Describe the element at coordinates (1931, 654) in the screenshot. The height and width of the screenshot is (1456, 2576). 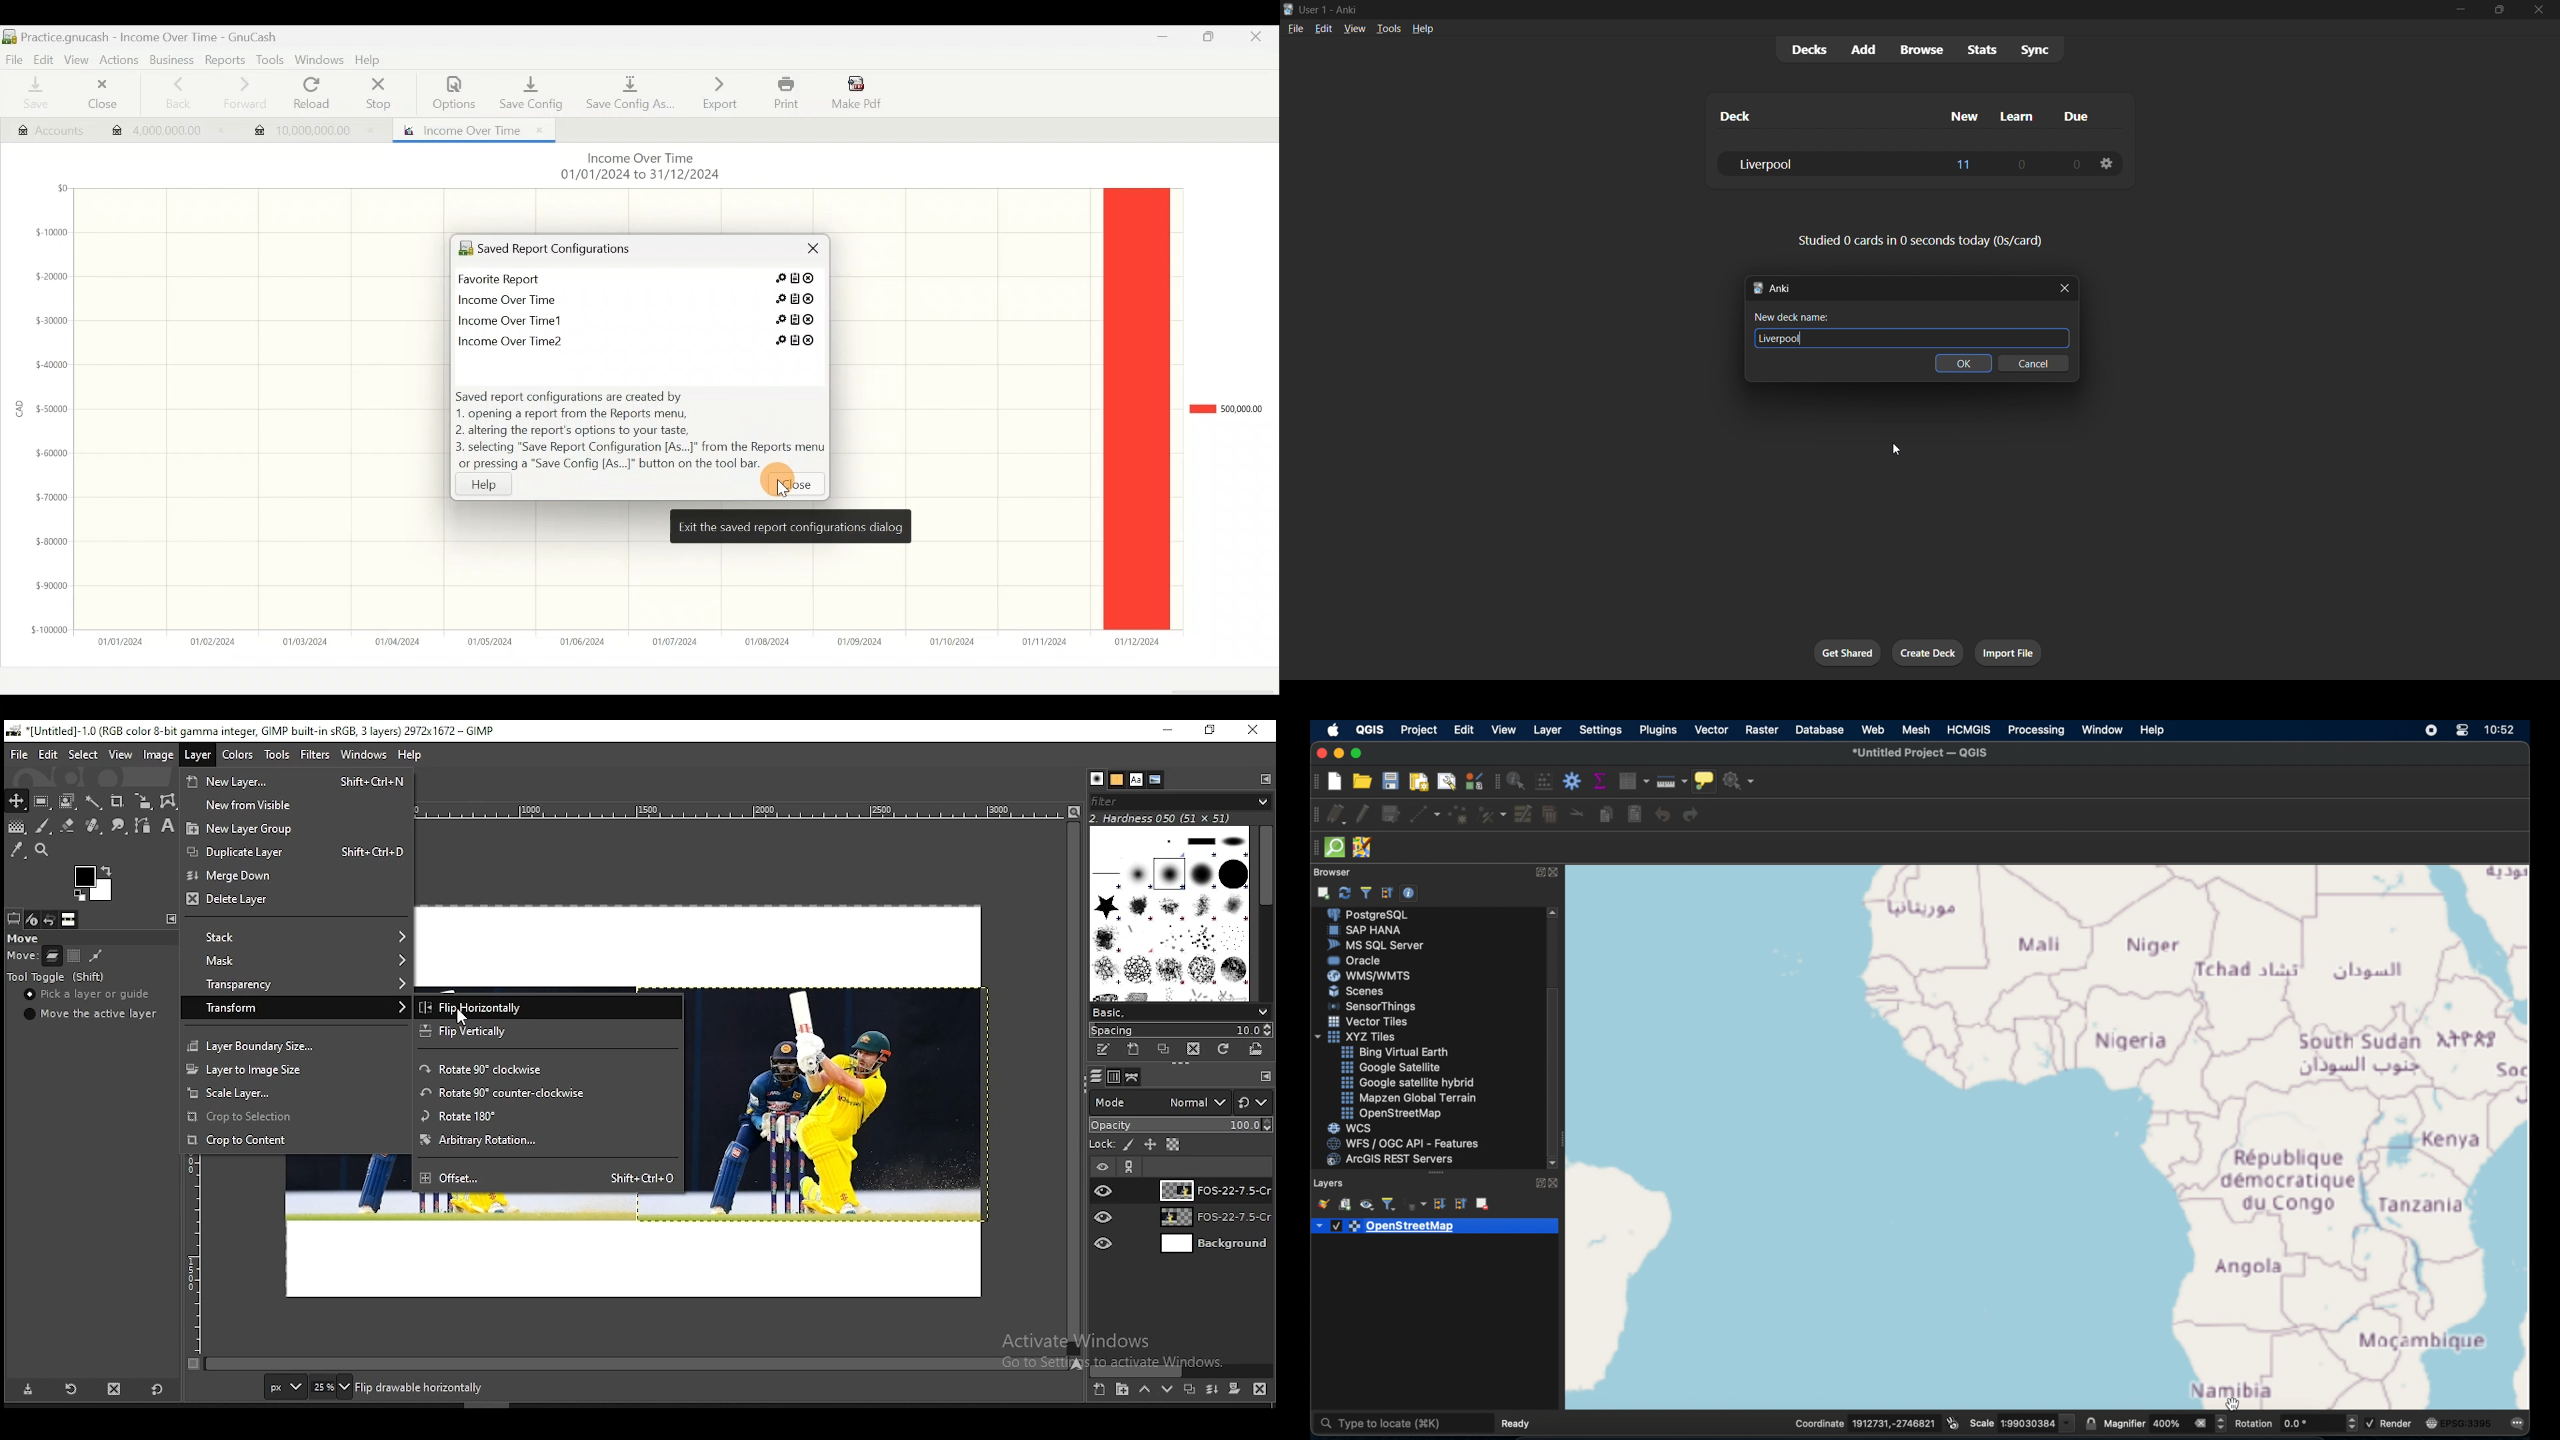
I see `create deck` at that location.